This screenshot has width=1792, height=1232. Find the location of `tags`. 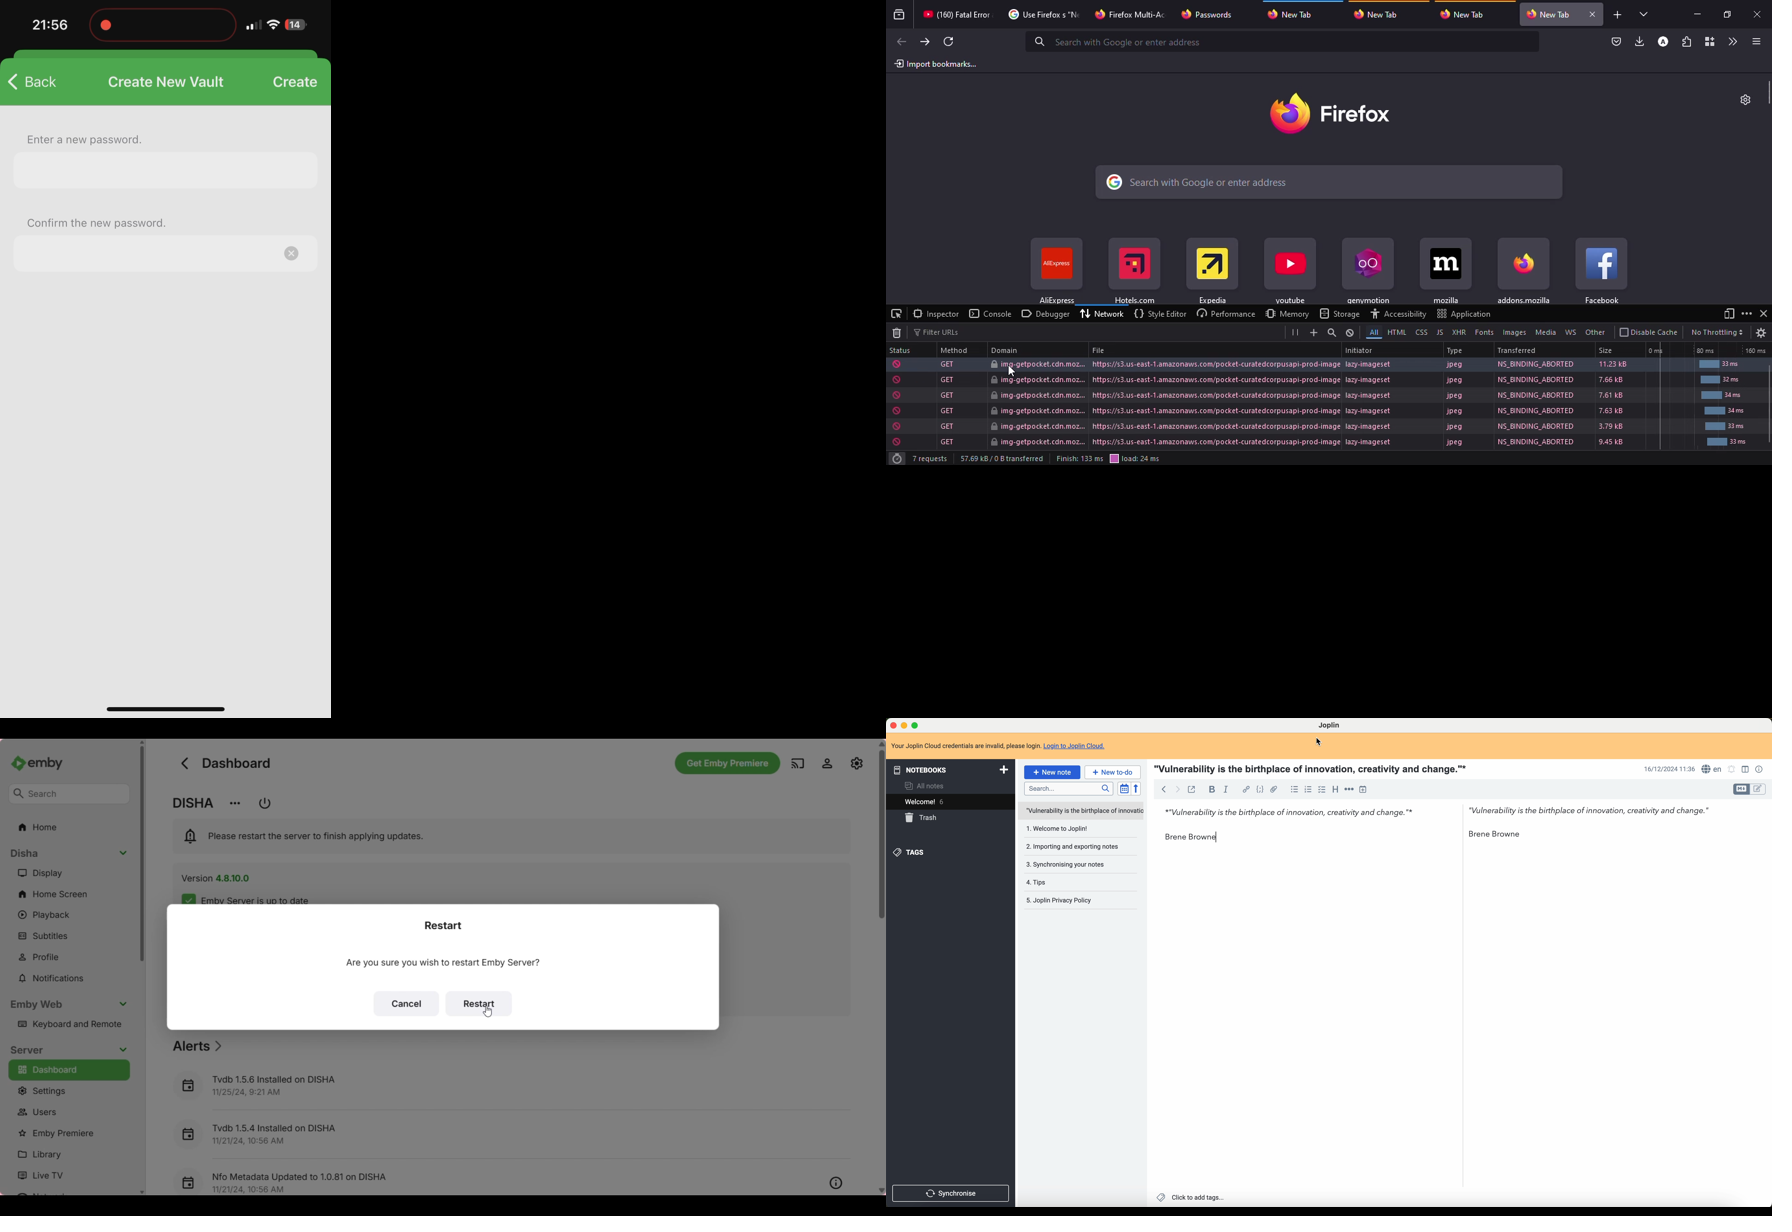

tags is located at coordinates (911, 852).